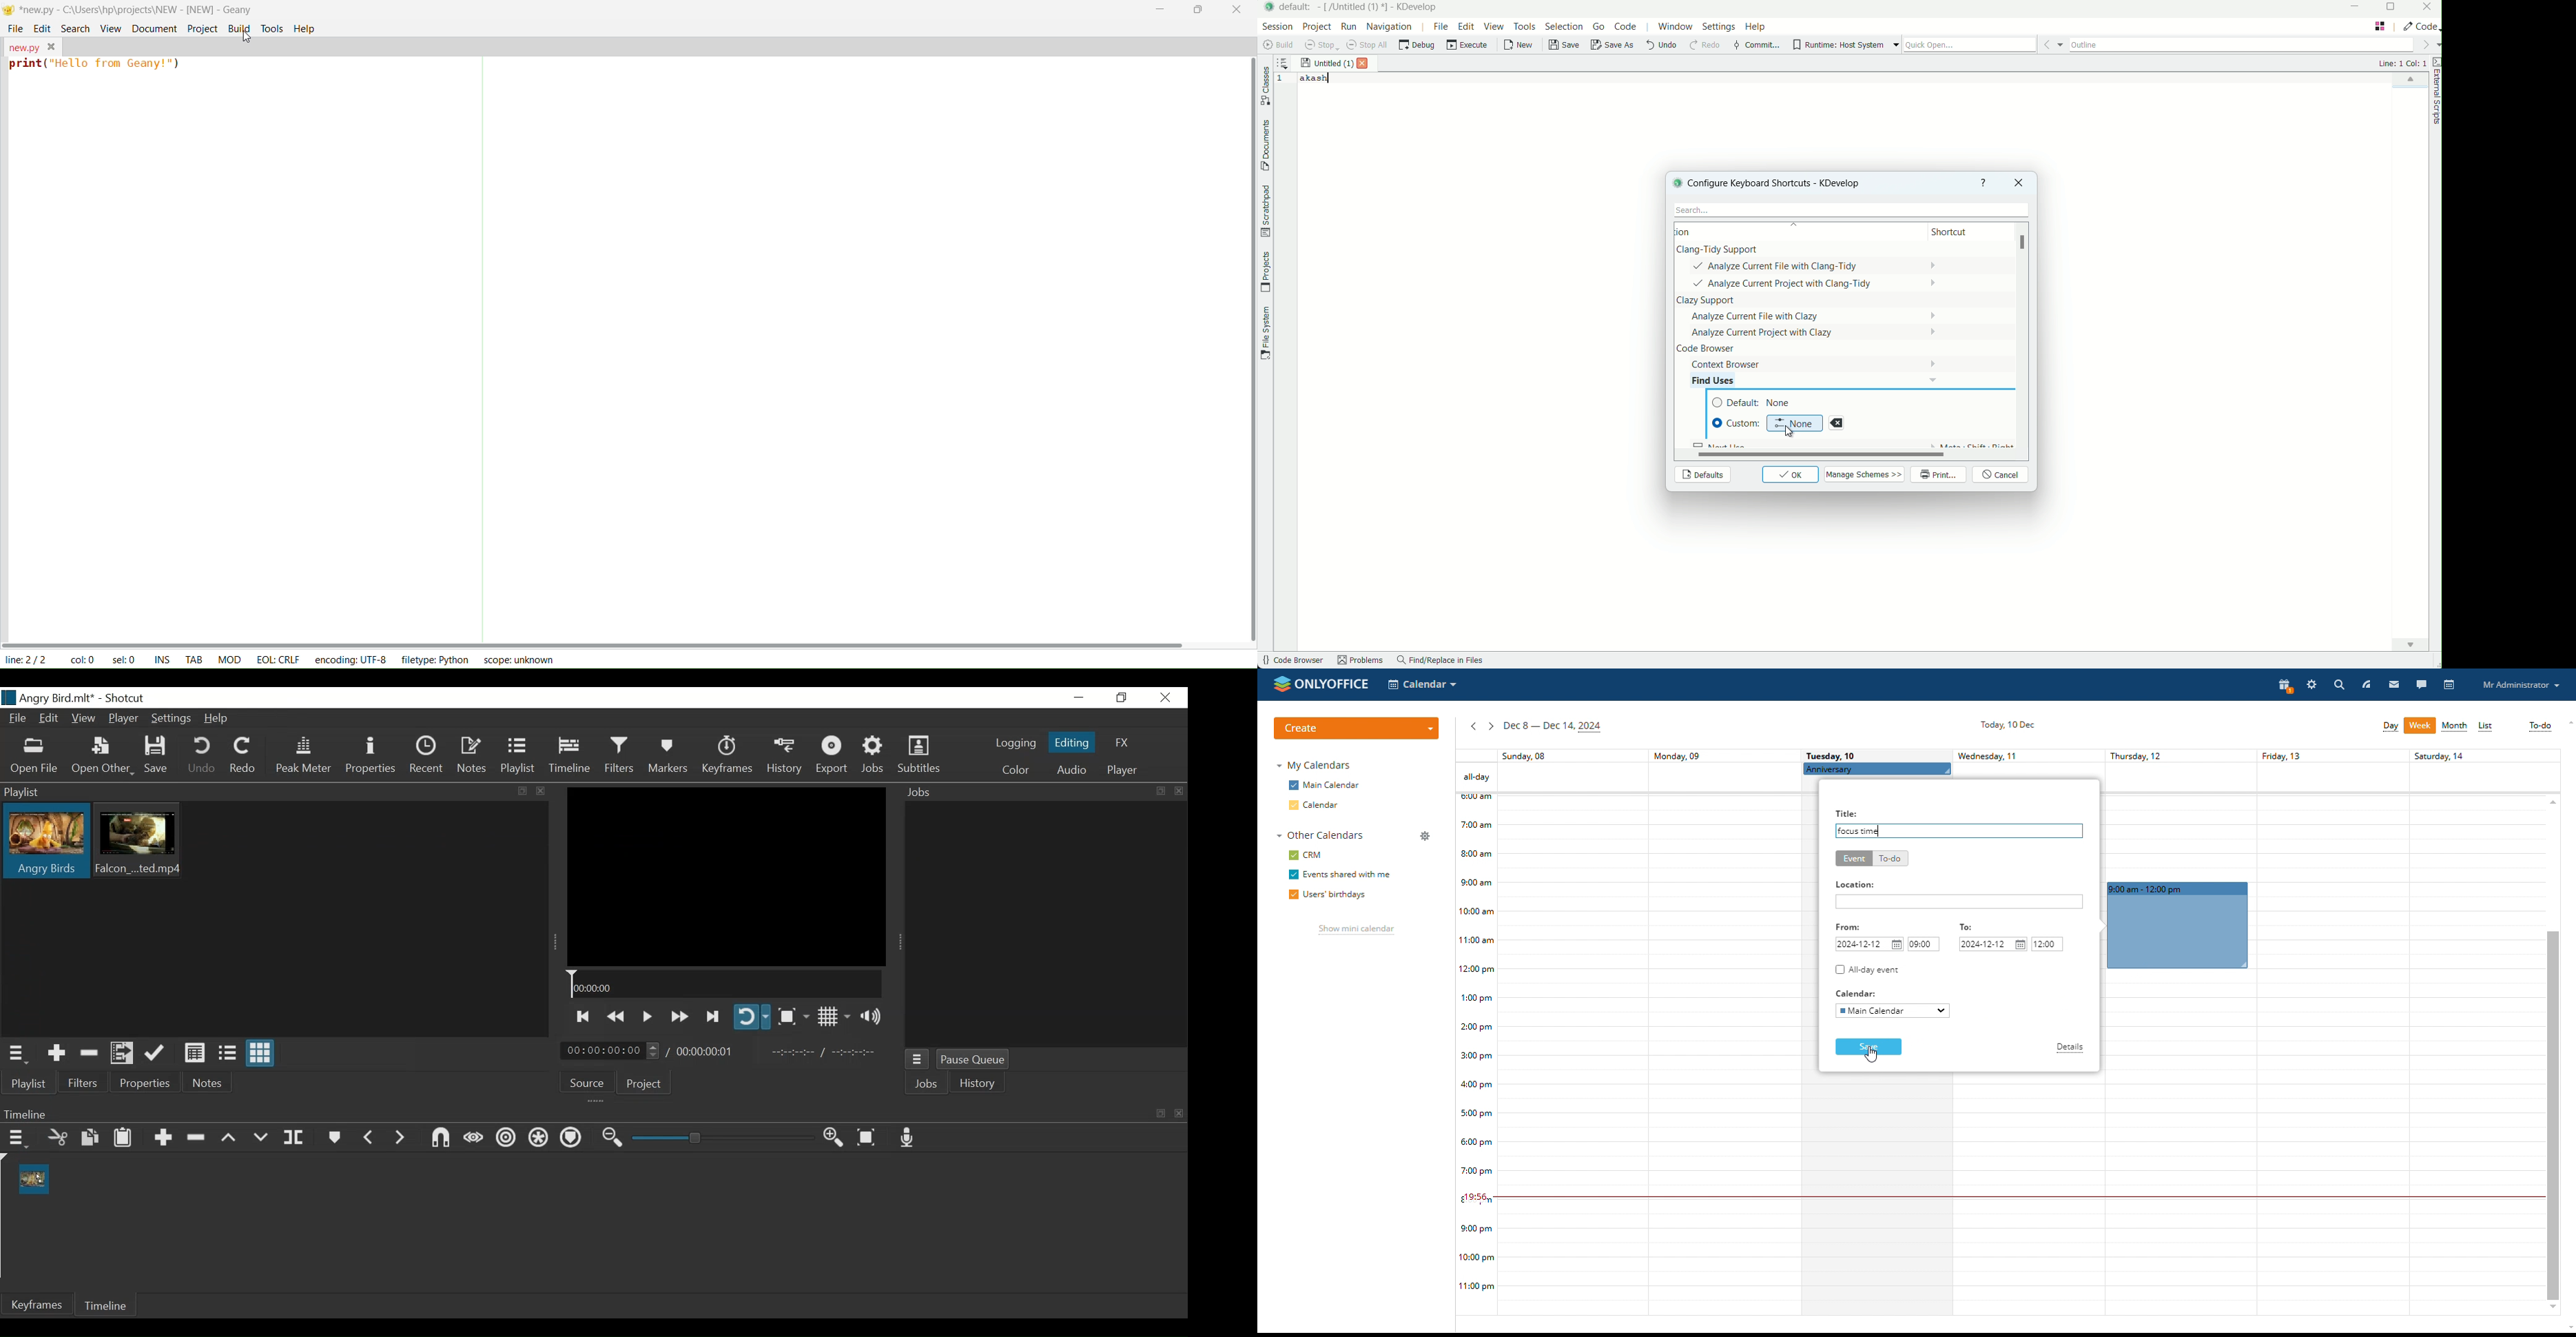 This screenshot has height=1344, width=2576. I want to click on timeline, so click(1476, 1055).